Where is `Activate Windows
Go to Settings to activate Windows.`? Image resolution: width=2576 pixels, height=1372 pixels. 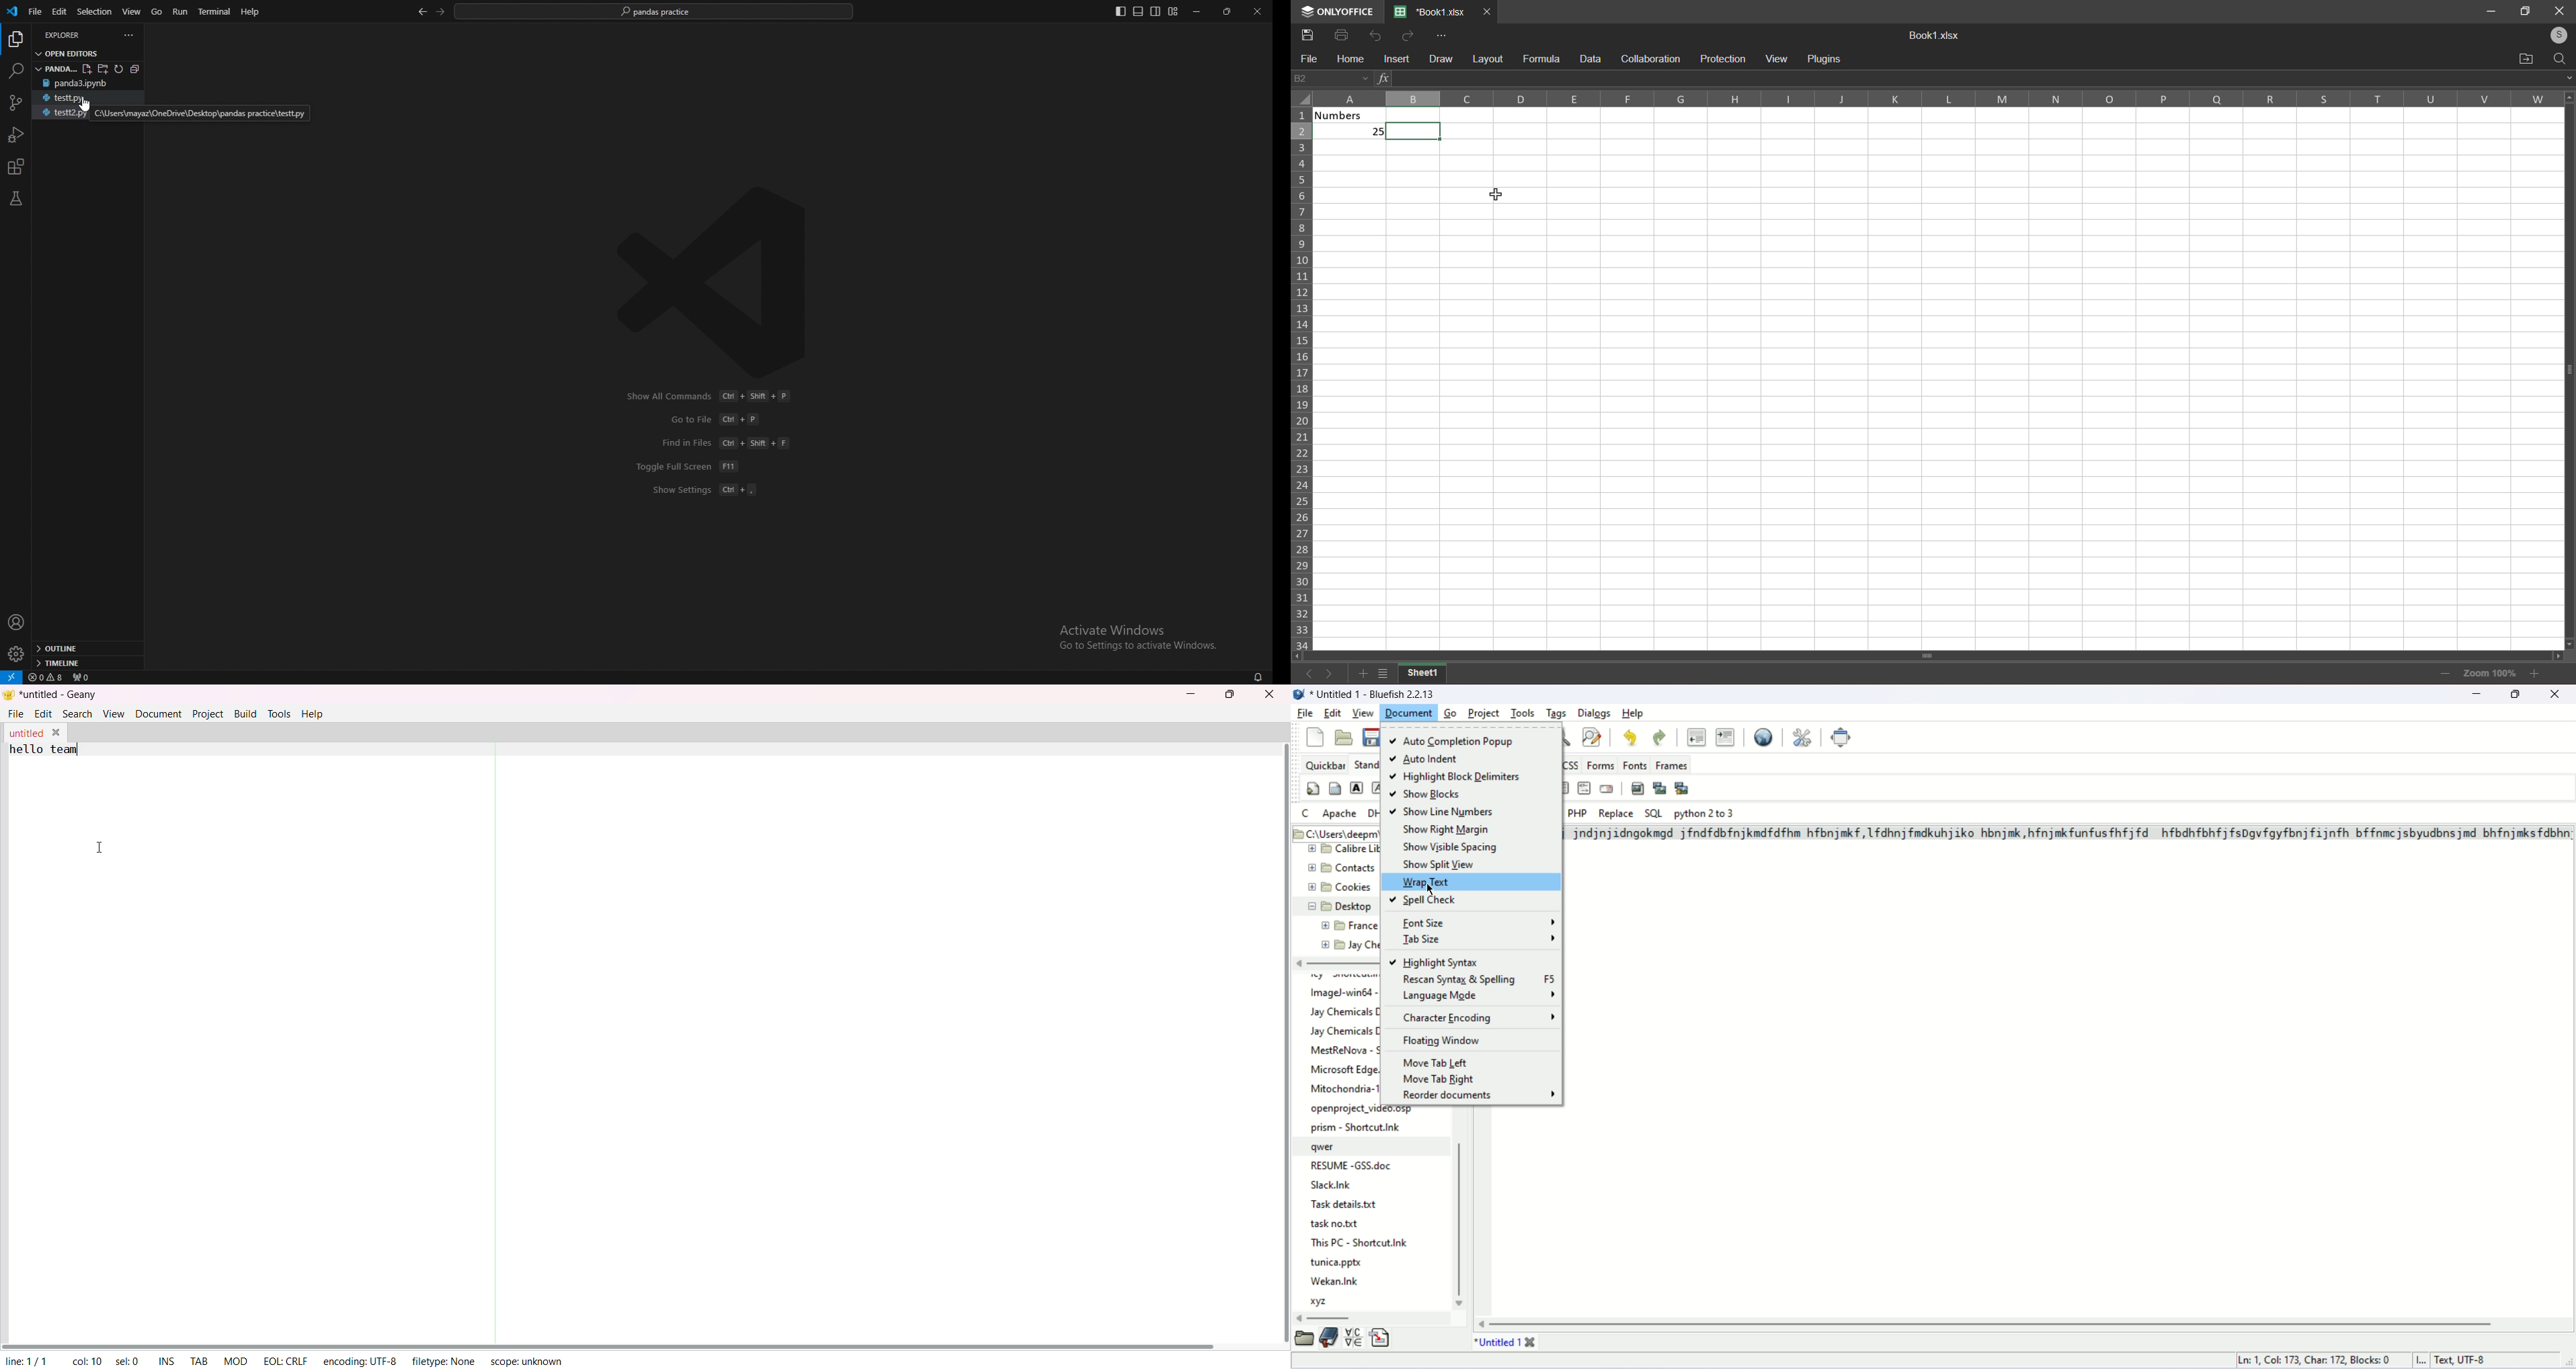 Activate Windows
Go to Settings to activate Windows. is located at coordinates (1134, 636).